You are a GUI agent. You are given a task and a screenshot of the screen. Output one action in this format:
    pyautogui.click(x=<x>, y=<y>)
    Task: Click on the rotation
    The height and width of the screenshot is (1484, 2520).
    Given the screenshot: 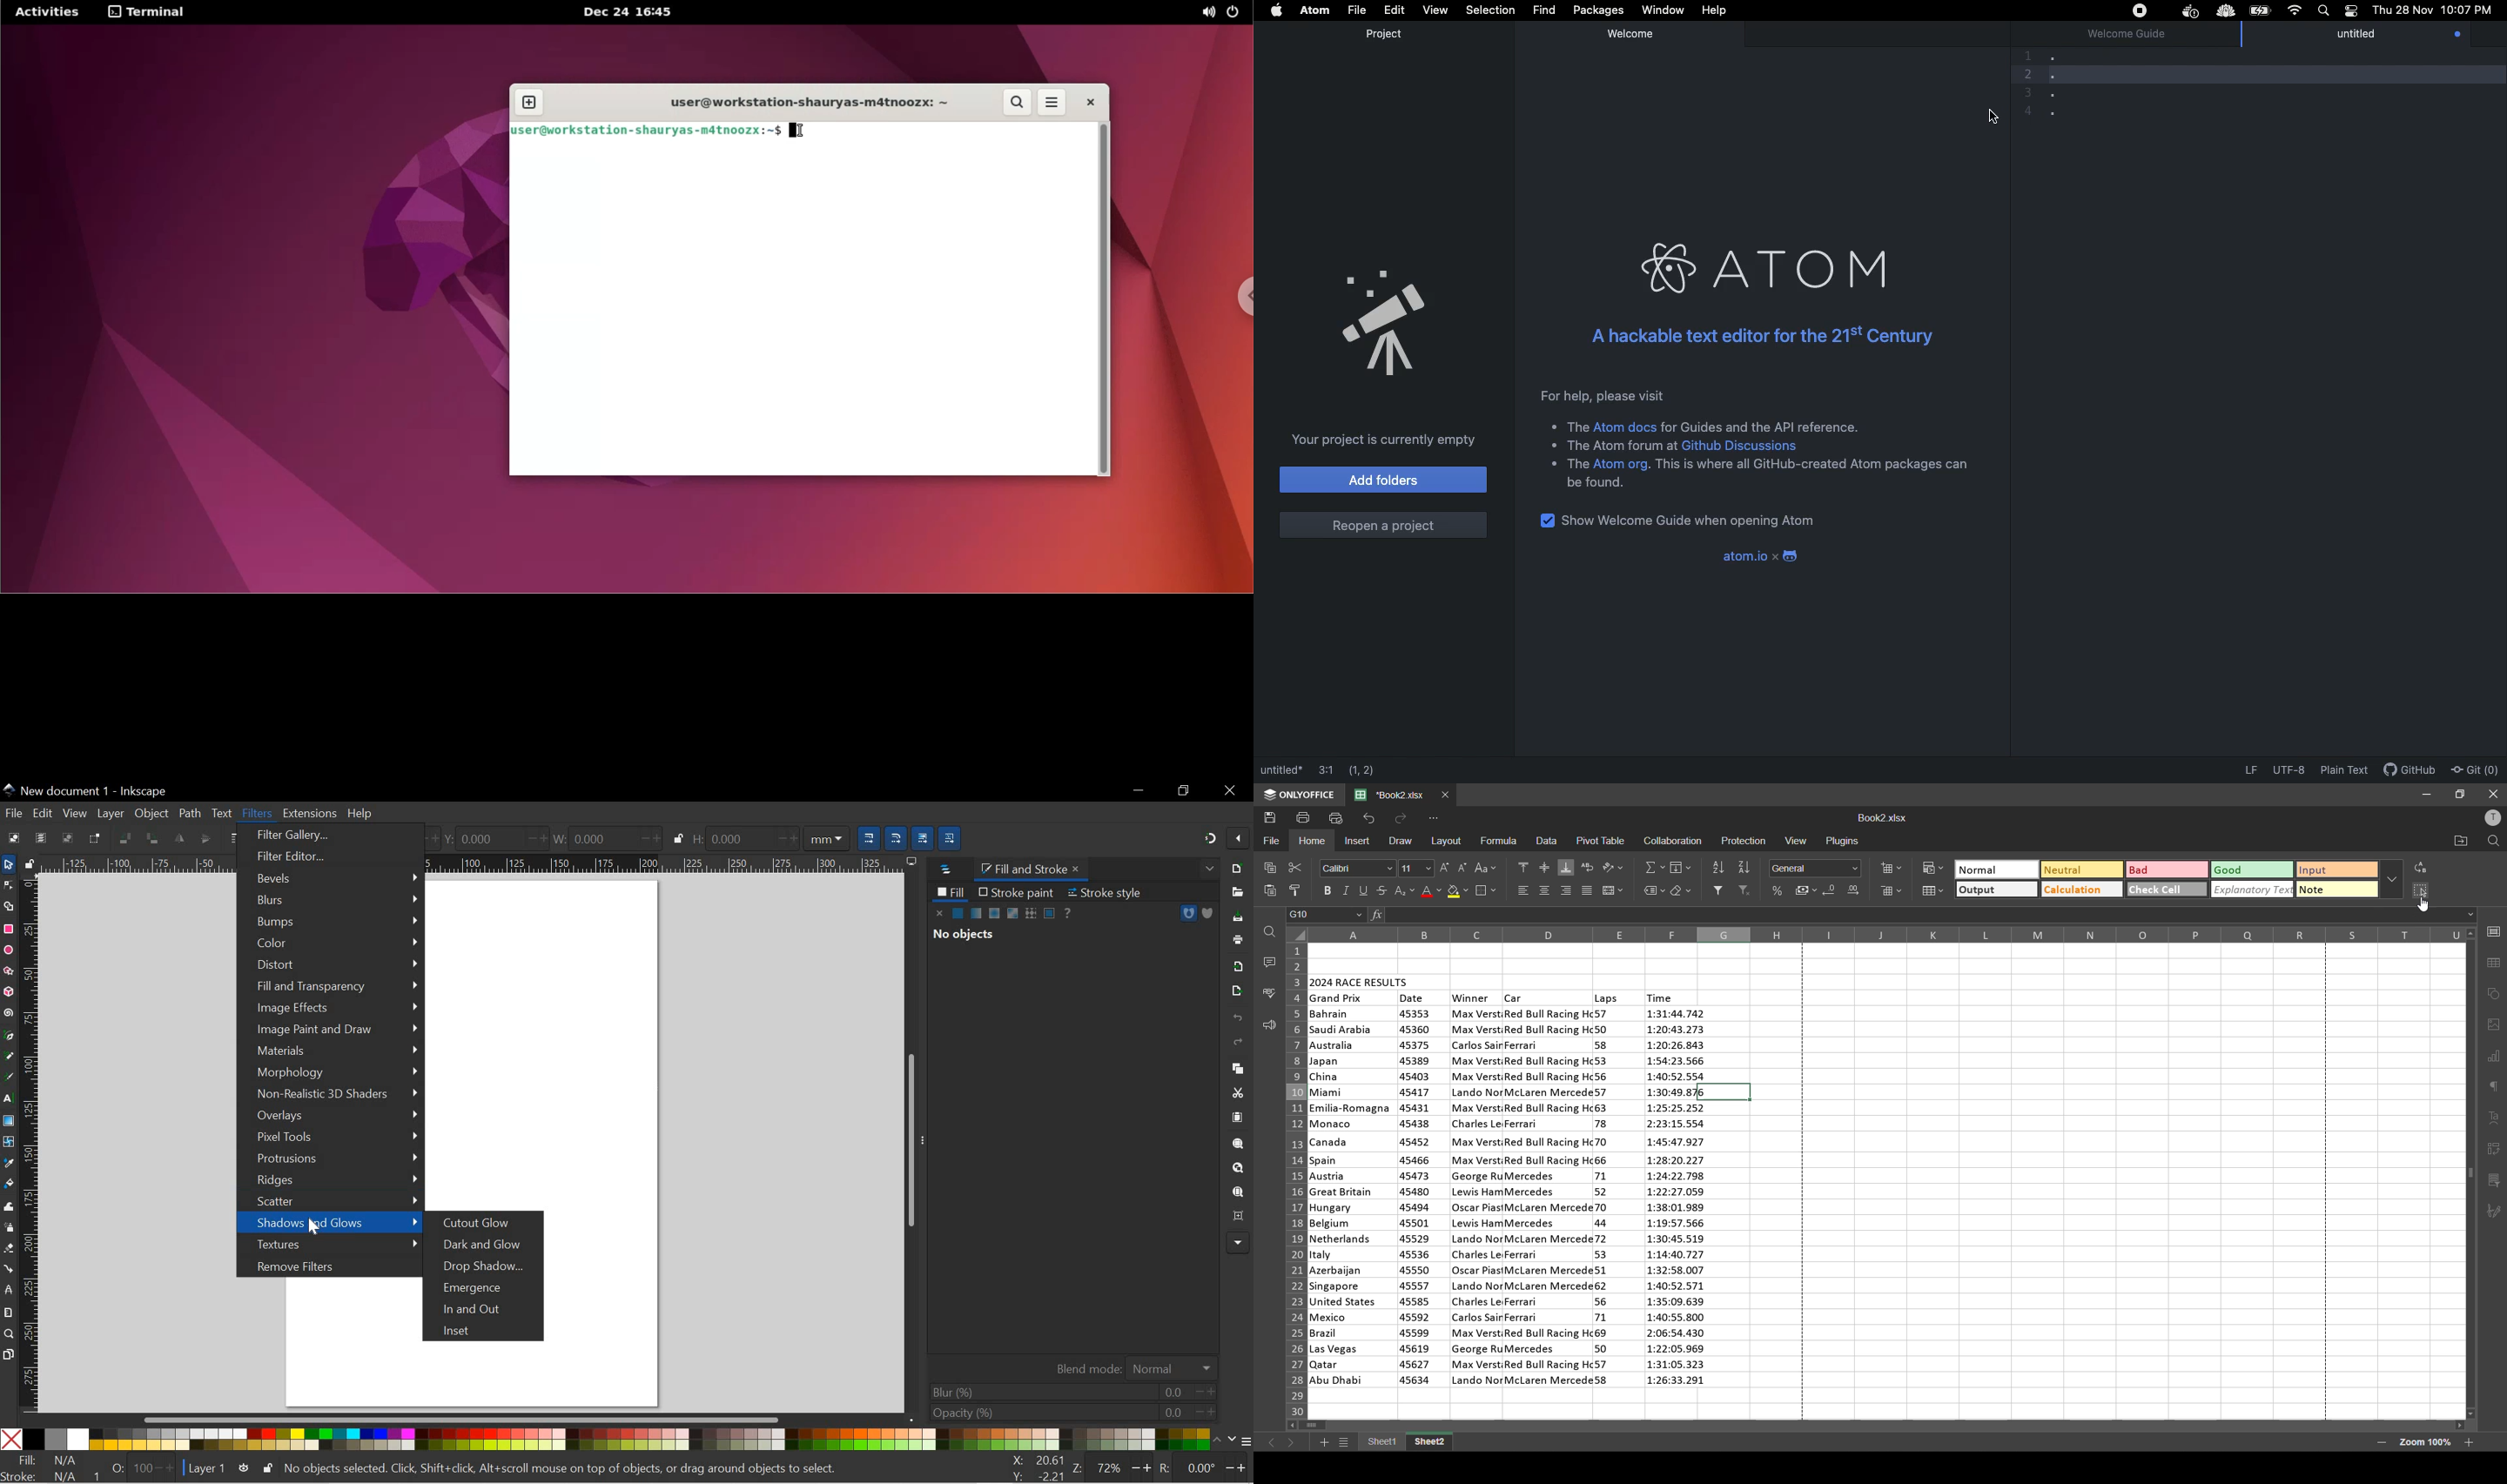 What is the action you would take?
    pyautogui.click(x=1202, y=1467)
    